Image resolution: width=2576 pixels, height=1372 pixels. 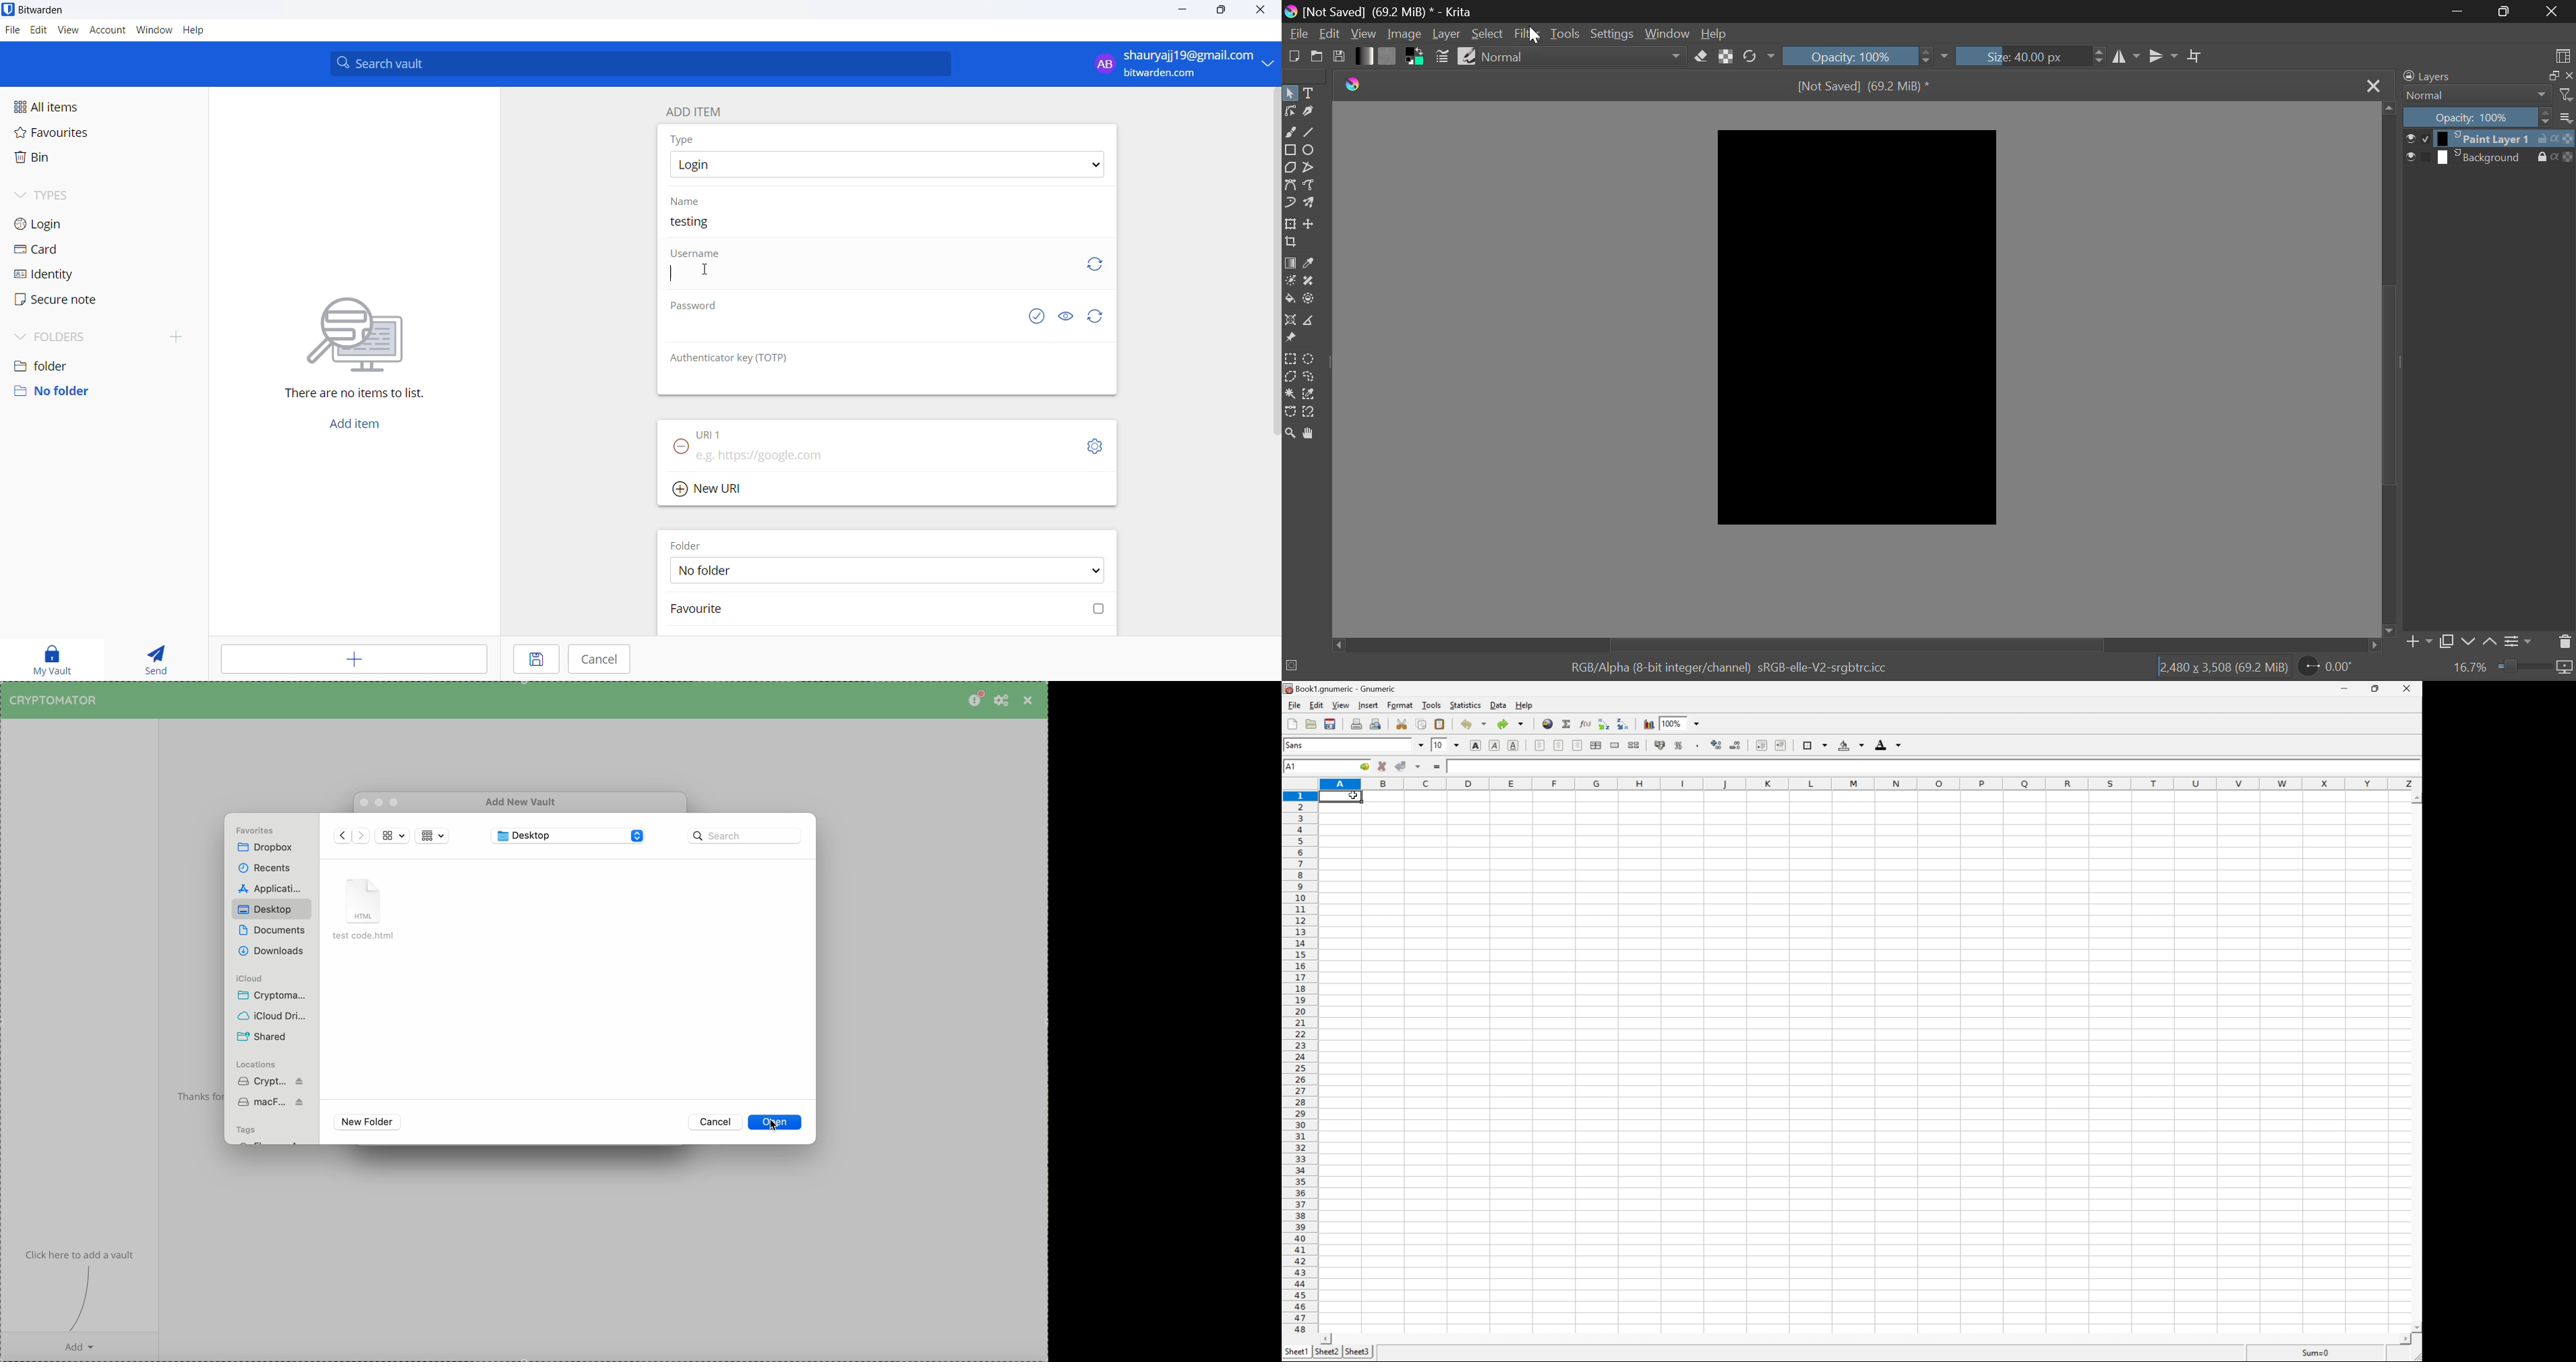 I want to click on view, so click(x=66, y=31).